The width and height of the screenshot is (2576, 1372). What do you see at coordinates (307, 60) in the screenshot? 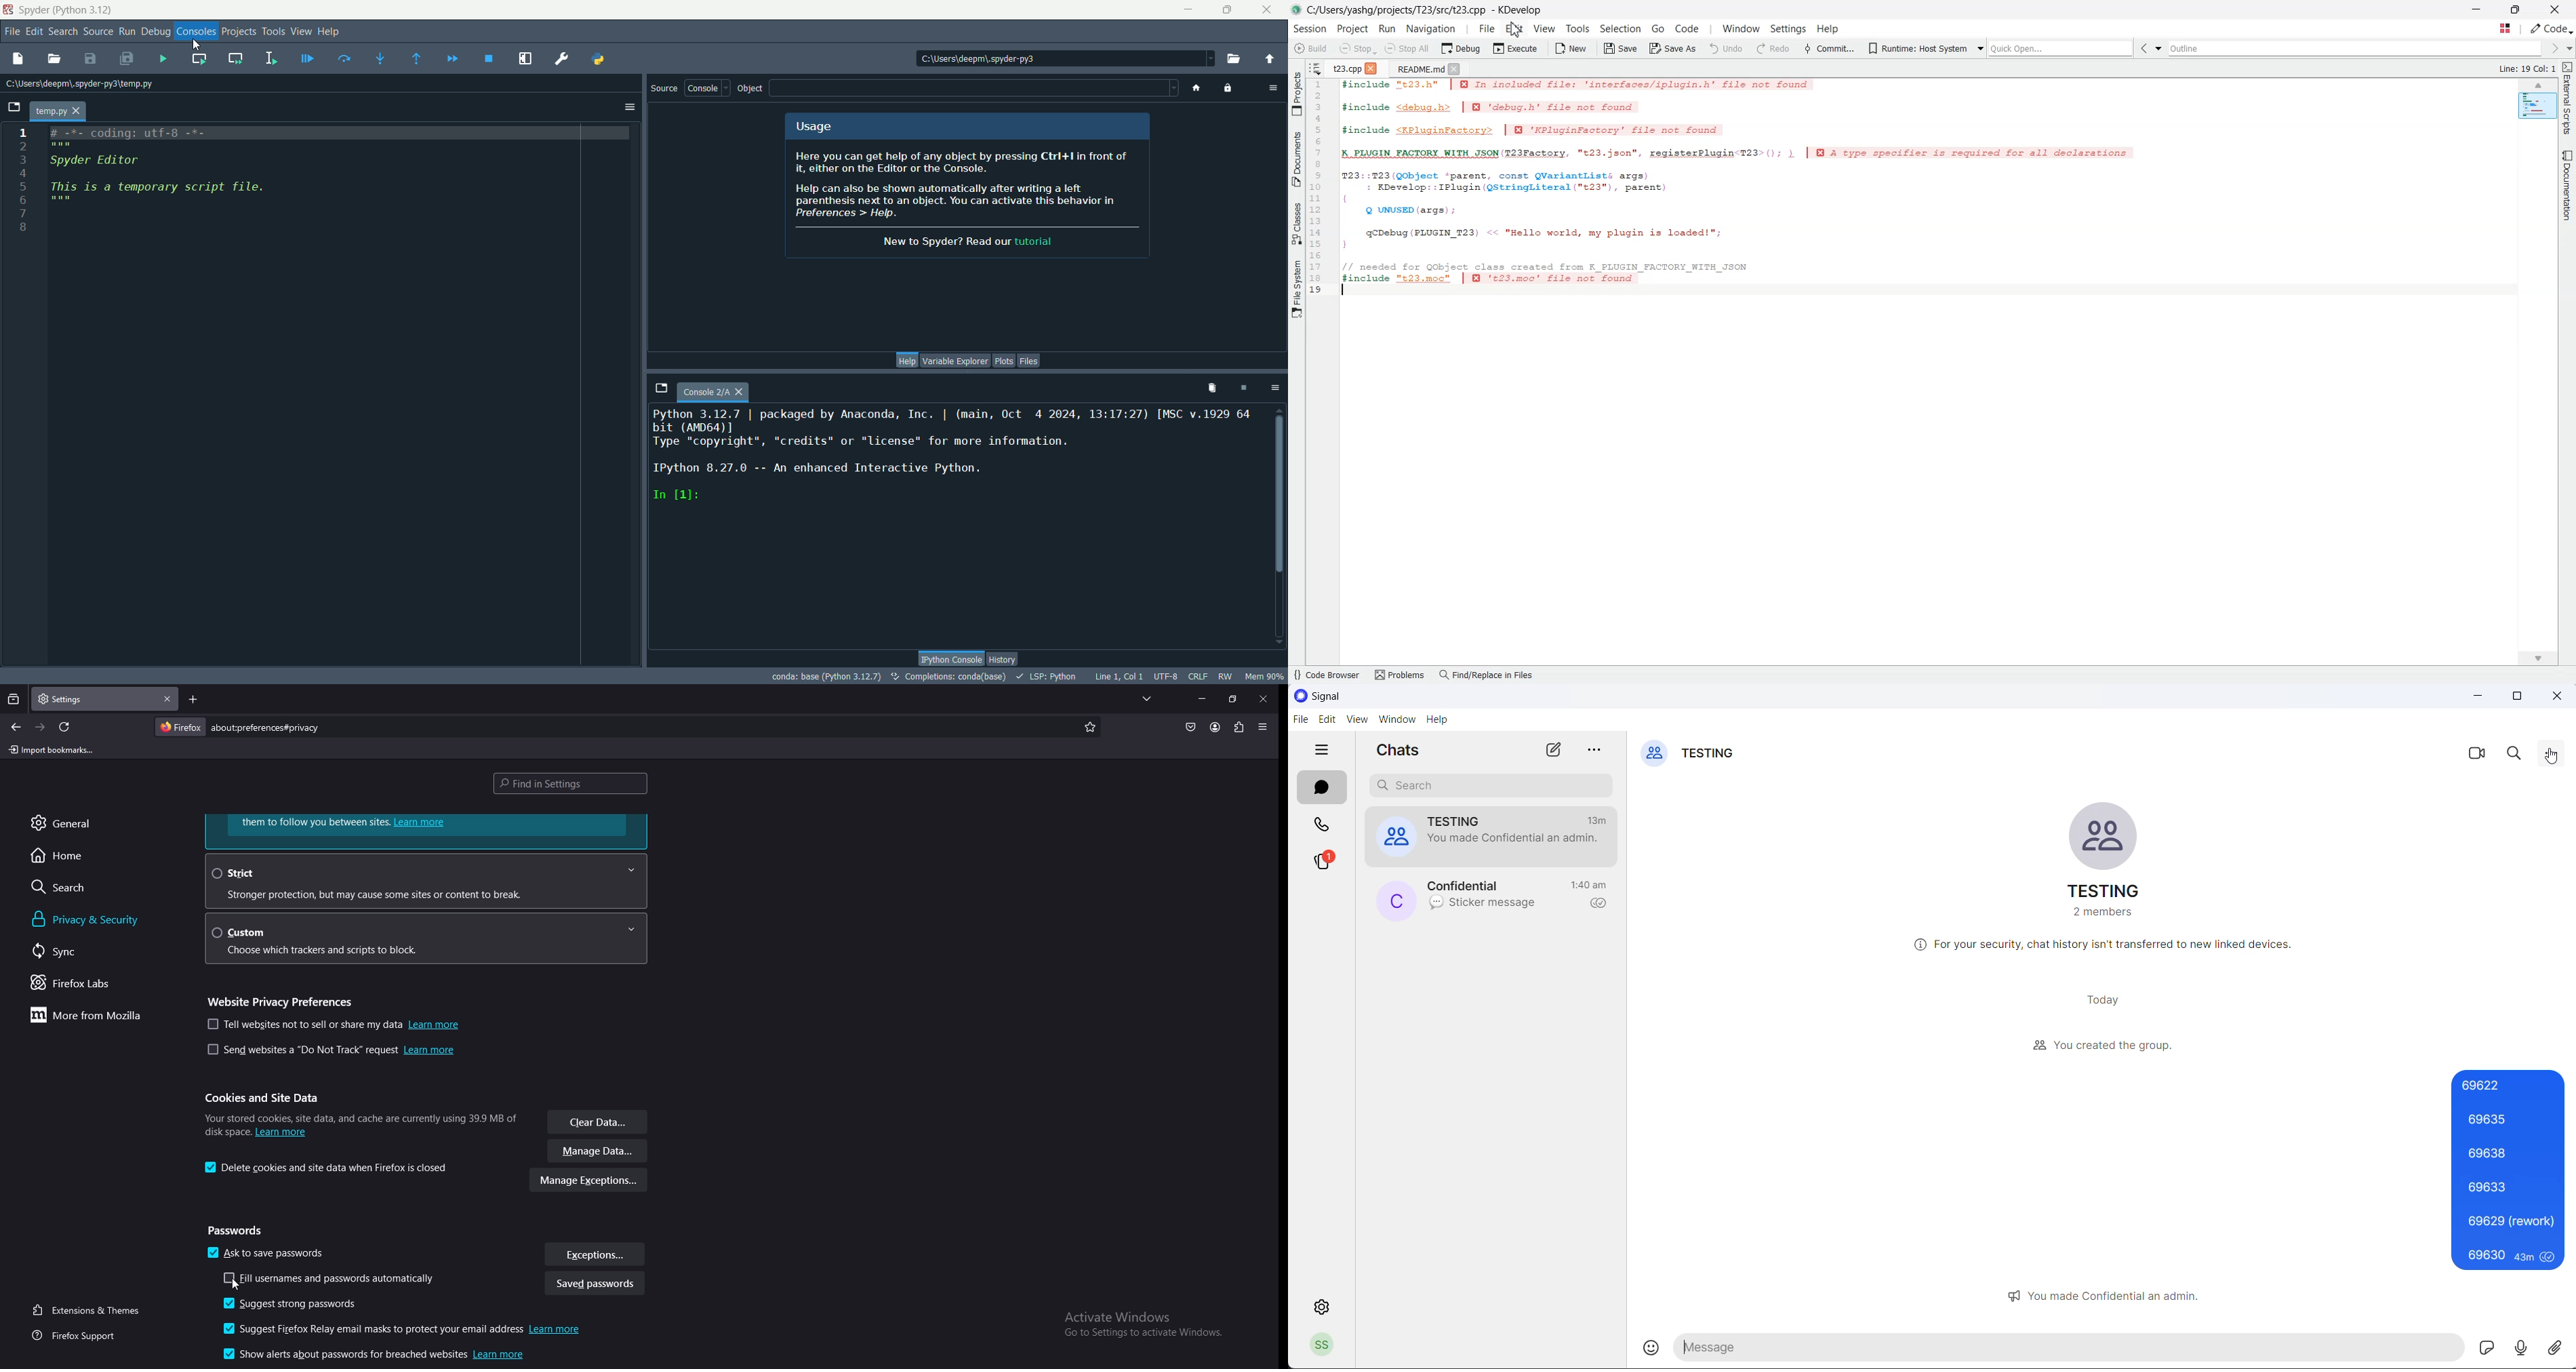
I see `debug the file` at bounding box center [307, 60].